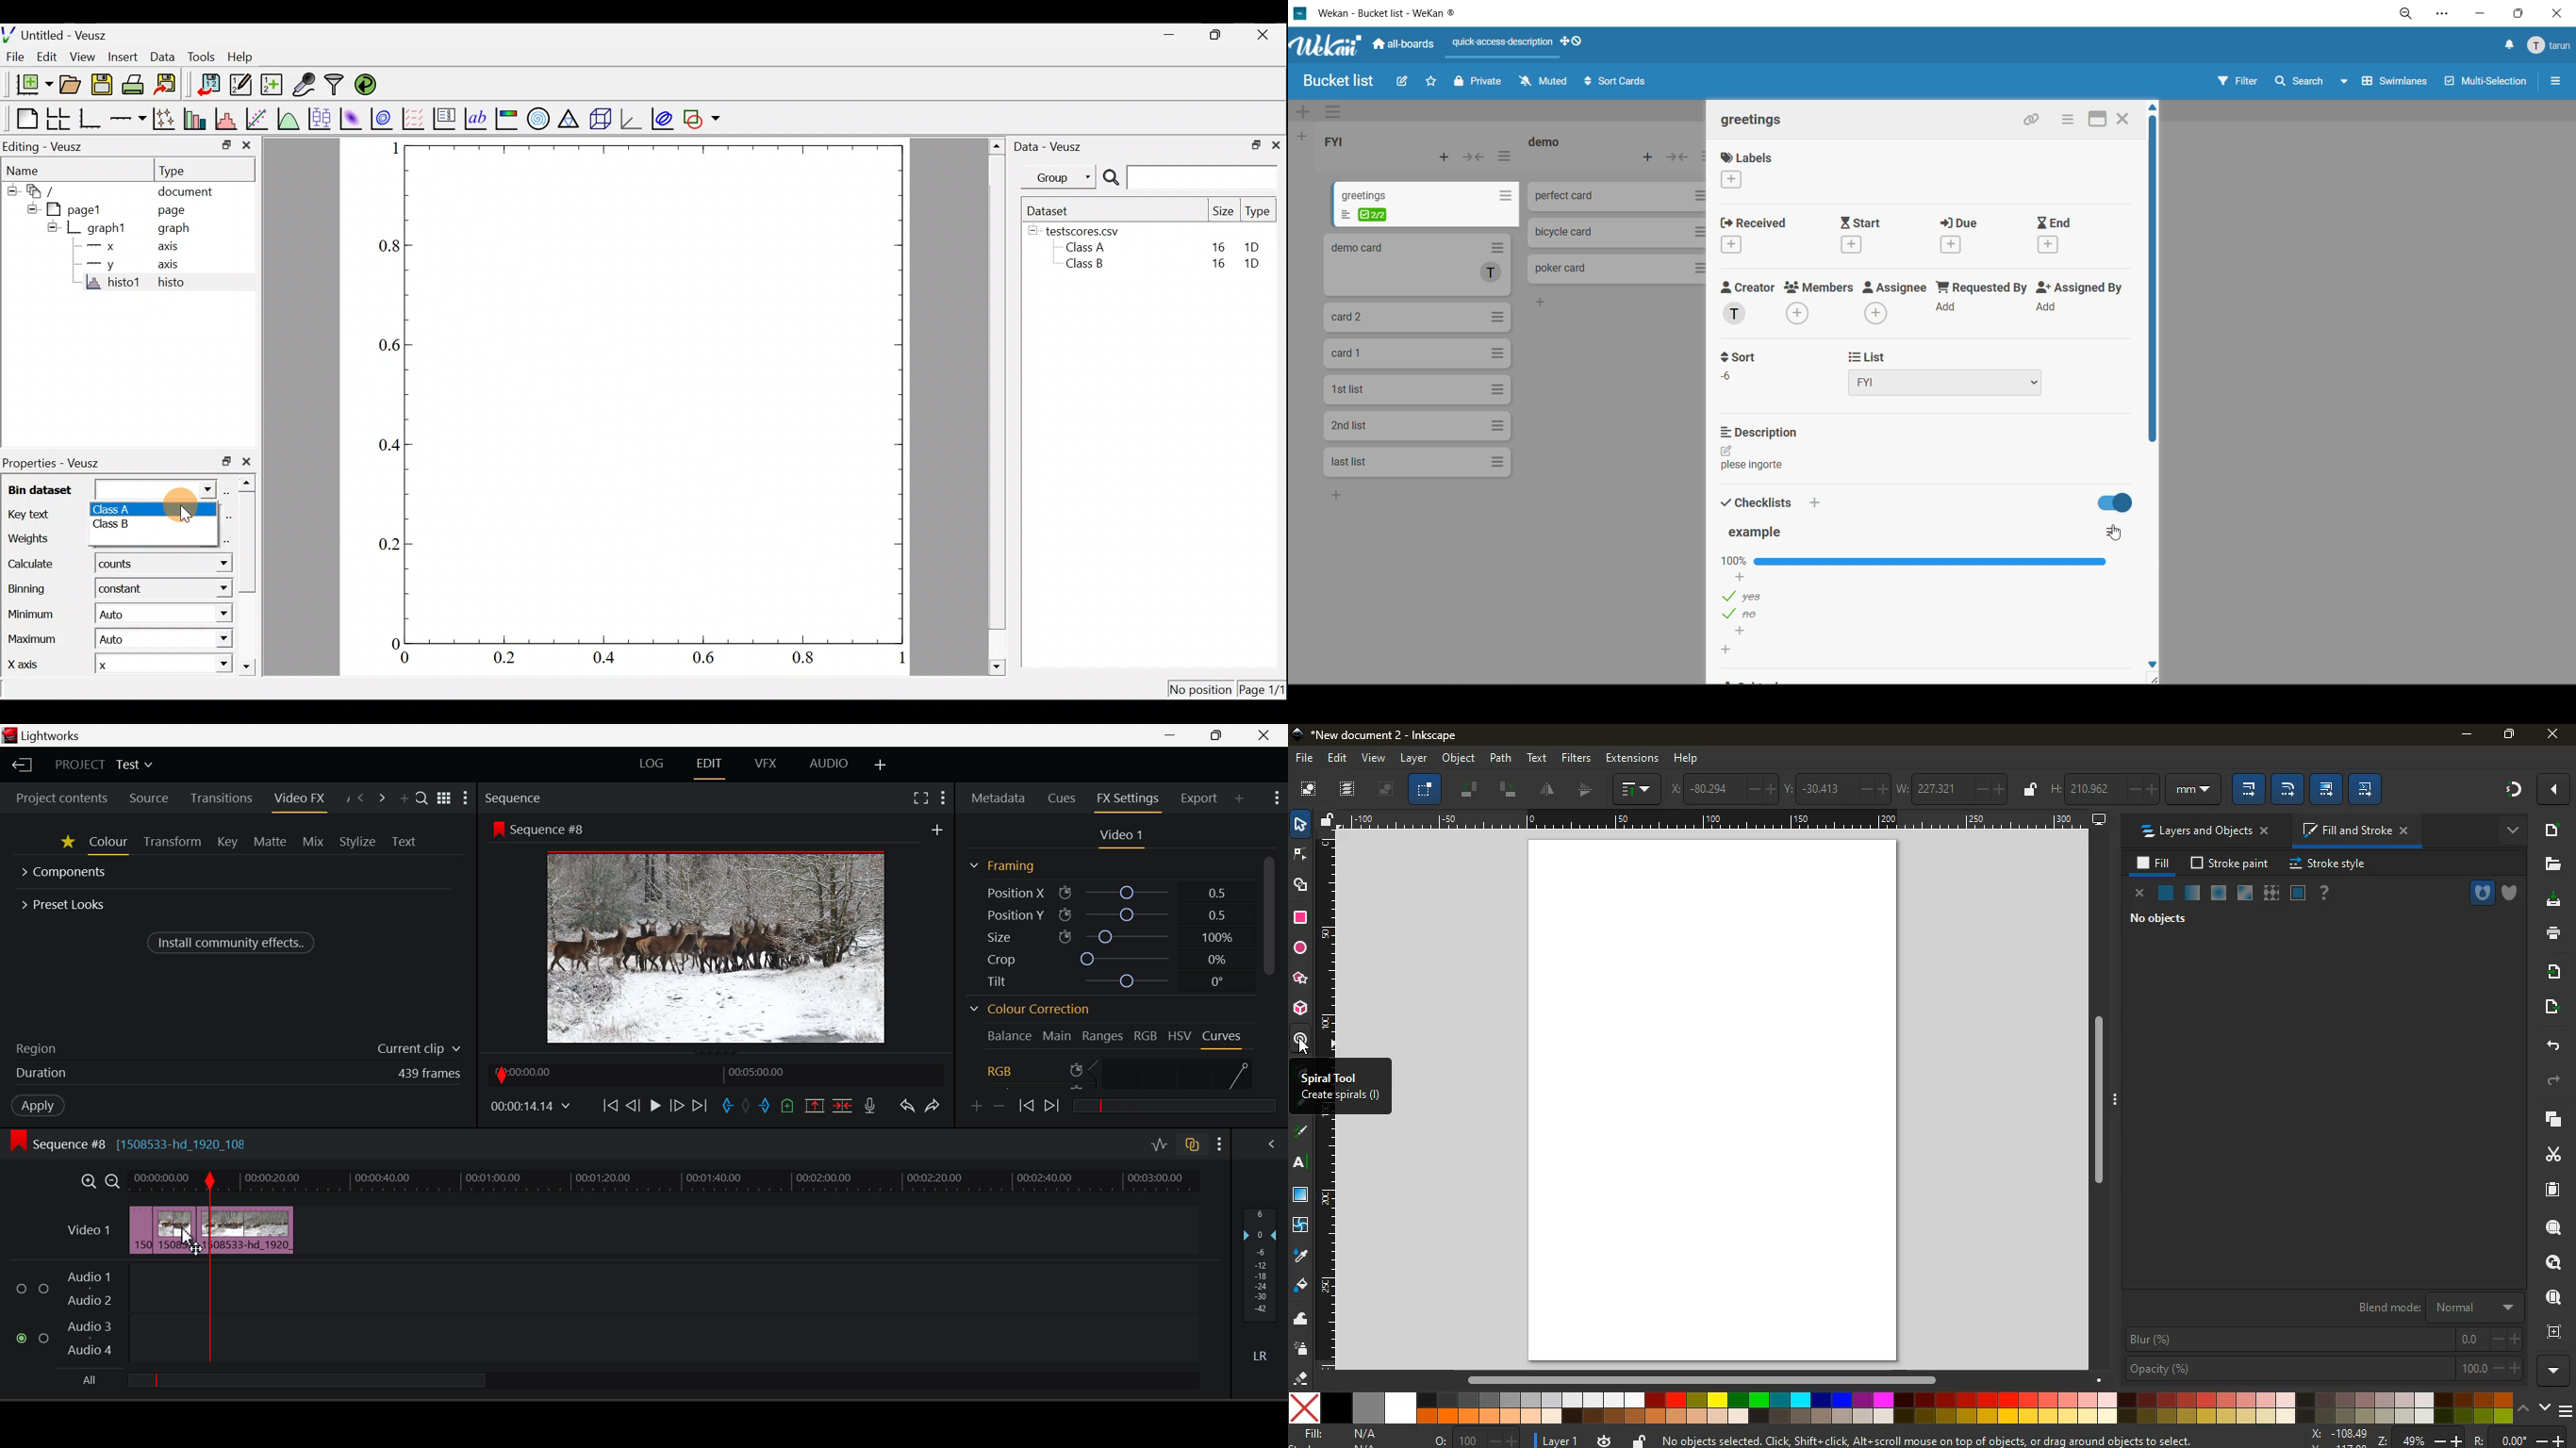 This screenshot has width=2576, height=1456. I want to click on o, so click(1471, 1439).